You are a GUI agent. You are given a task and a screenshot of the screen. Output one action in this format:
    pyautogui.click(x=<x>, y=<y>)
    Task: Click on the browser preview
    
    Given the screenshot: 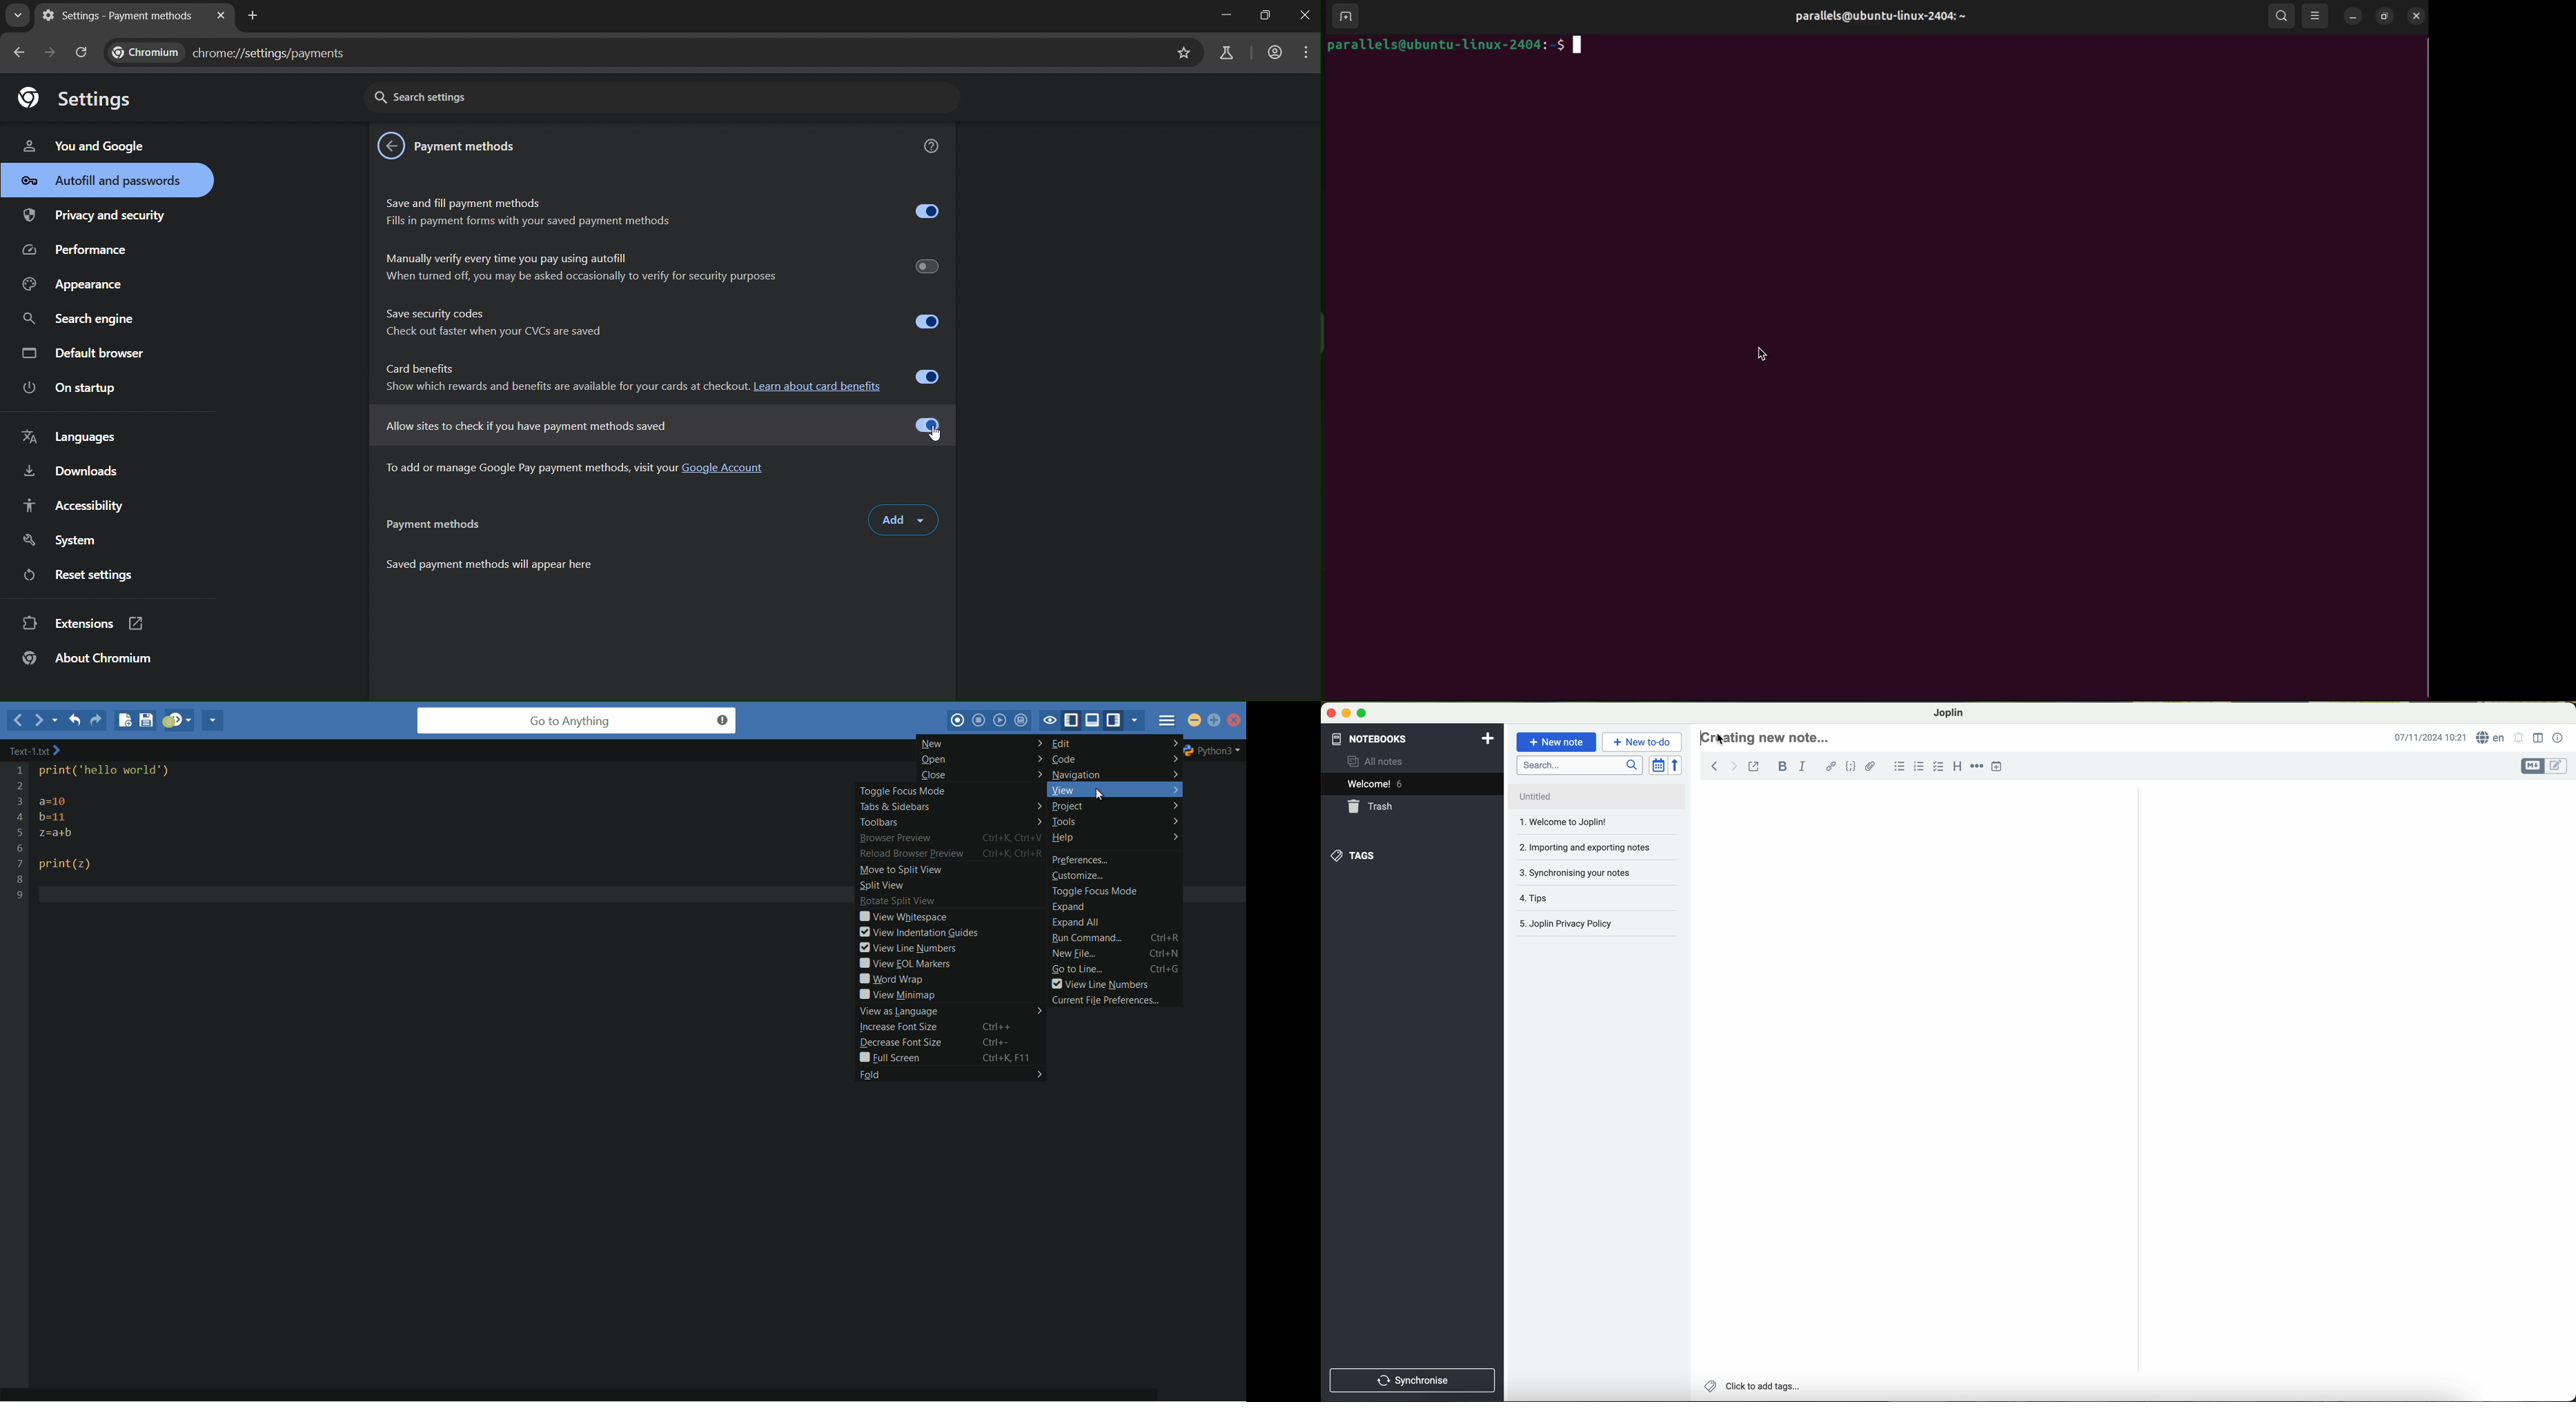 What is the action you would take?
    pyautogui.click(x=895, y=839)
    